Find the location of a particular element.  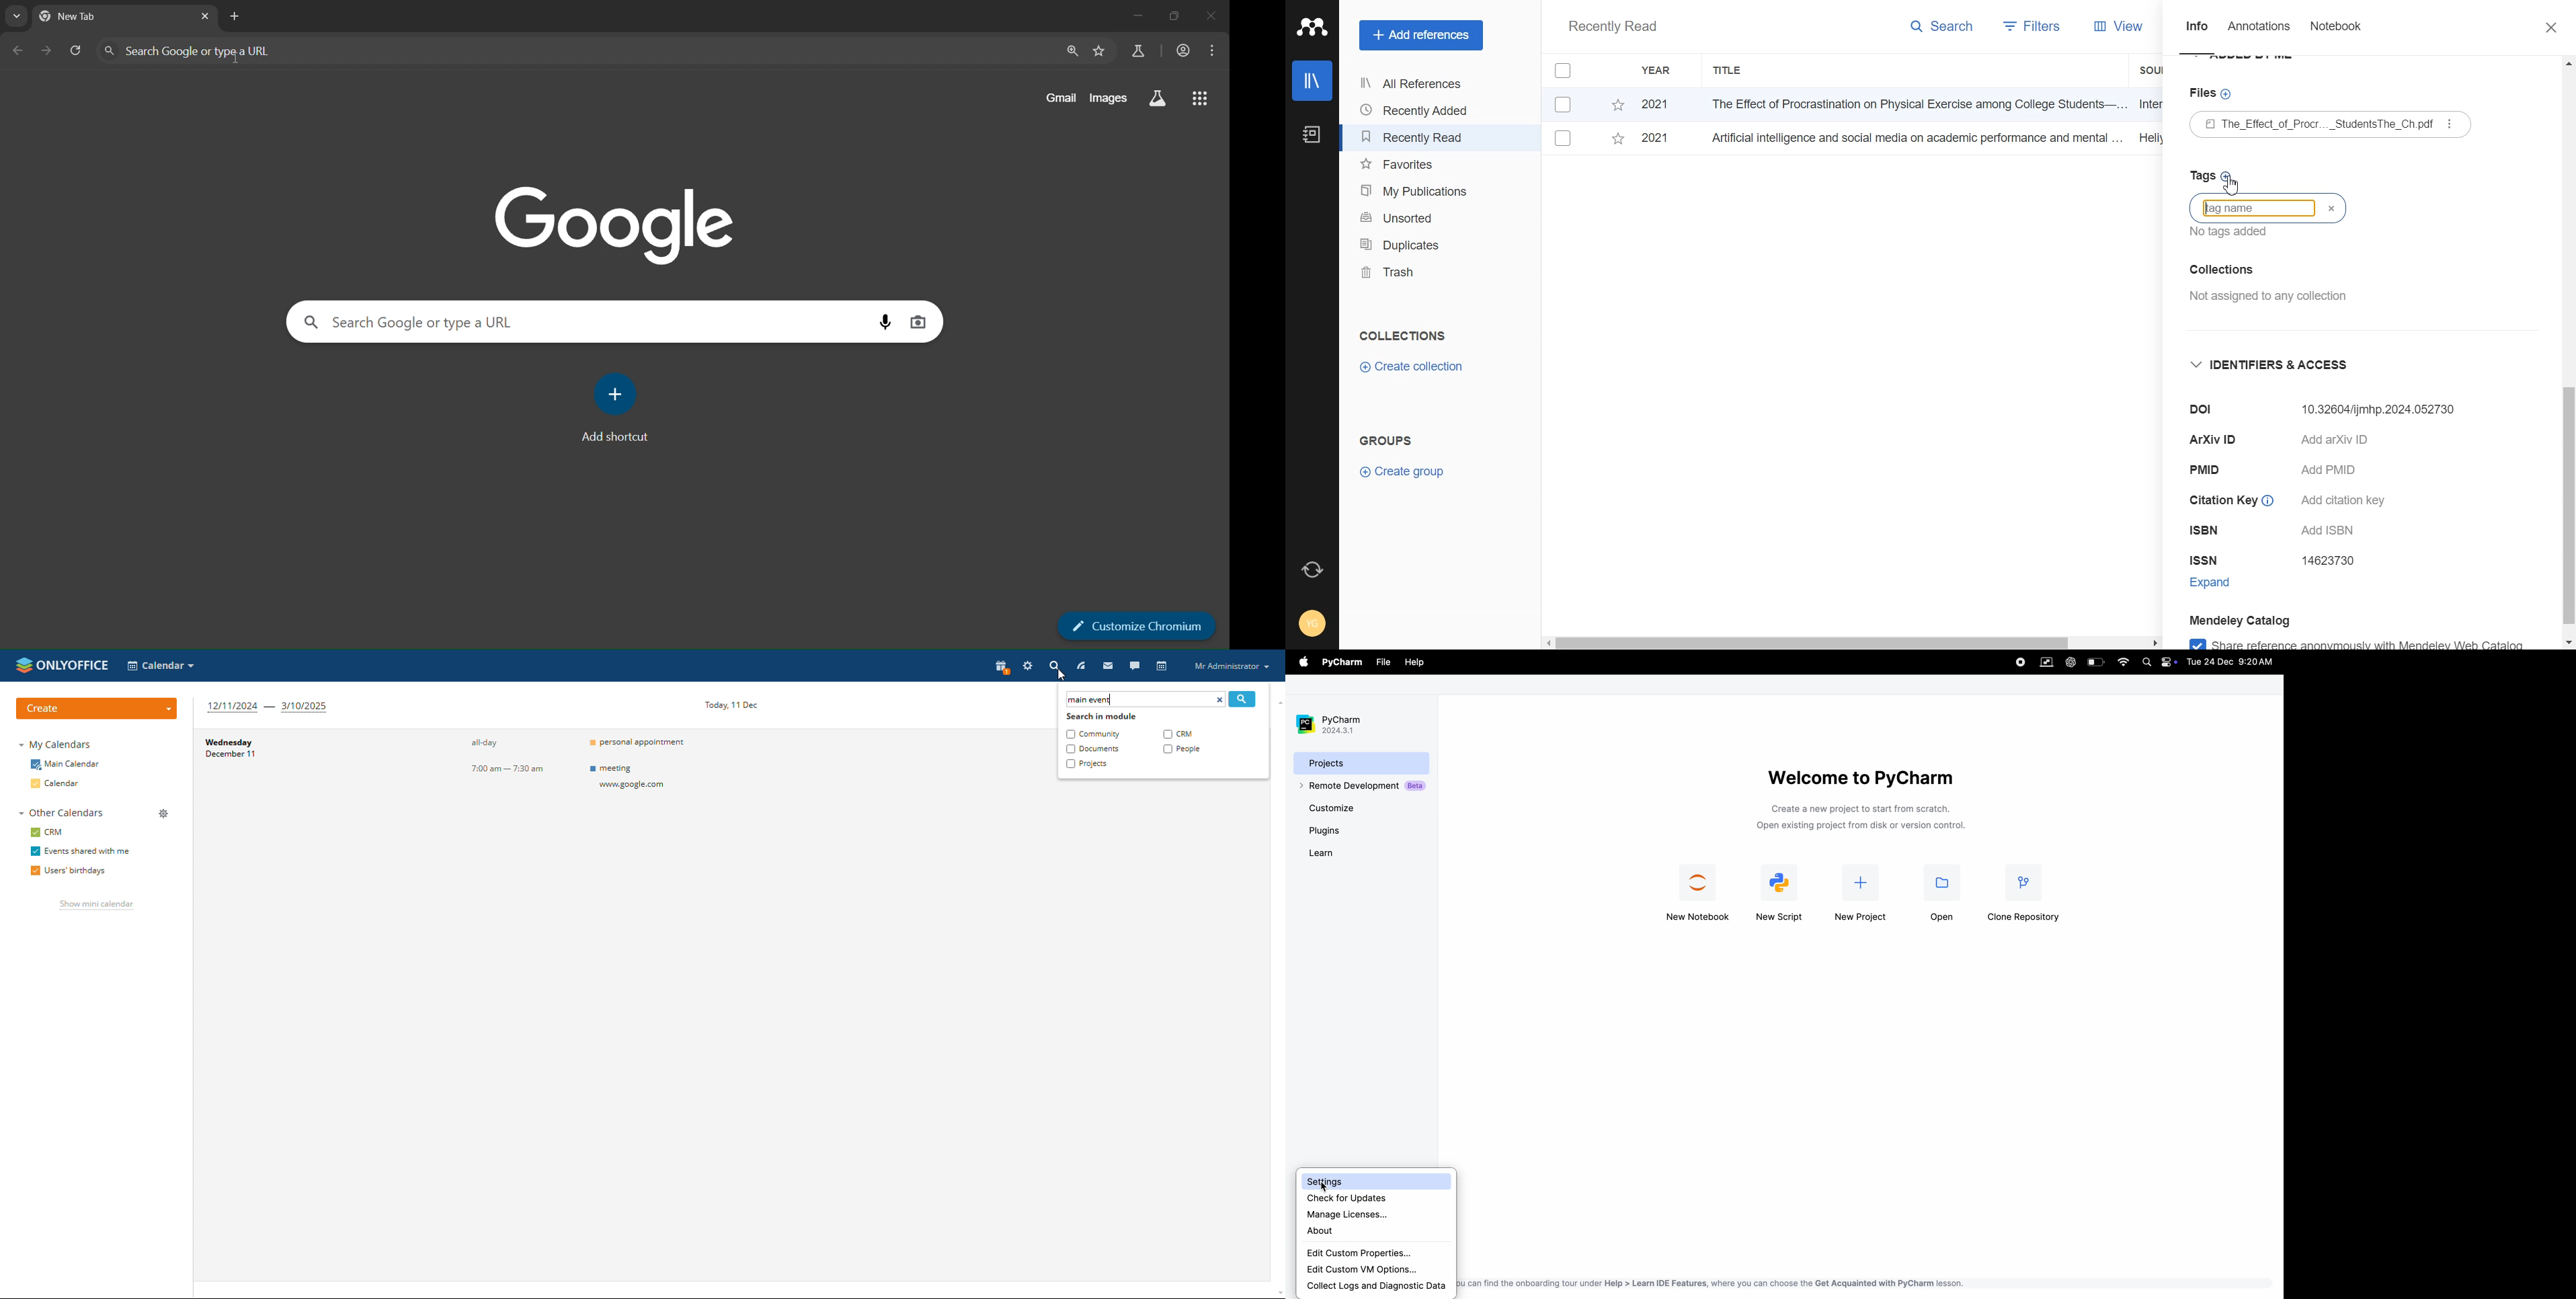

Add references is located at coordinates (1421, 36).